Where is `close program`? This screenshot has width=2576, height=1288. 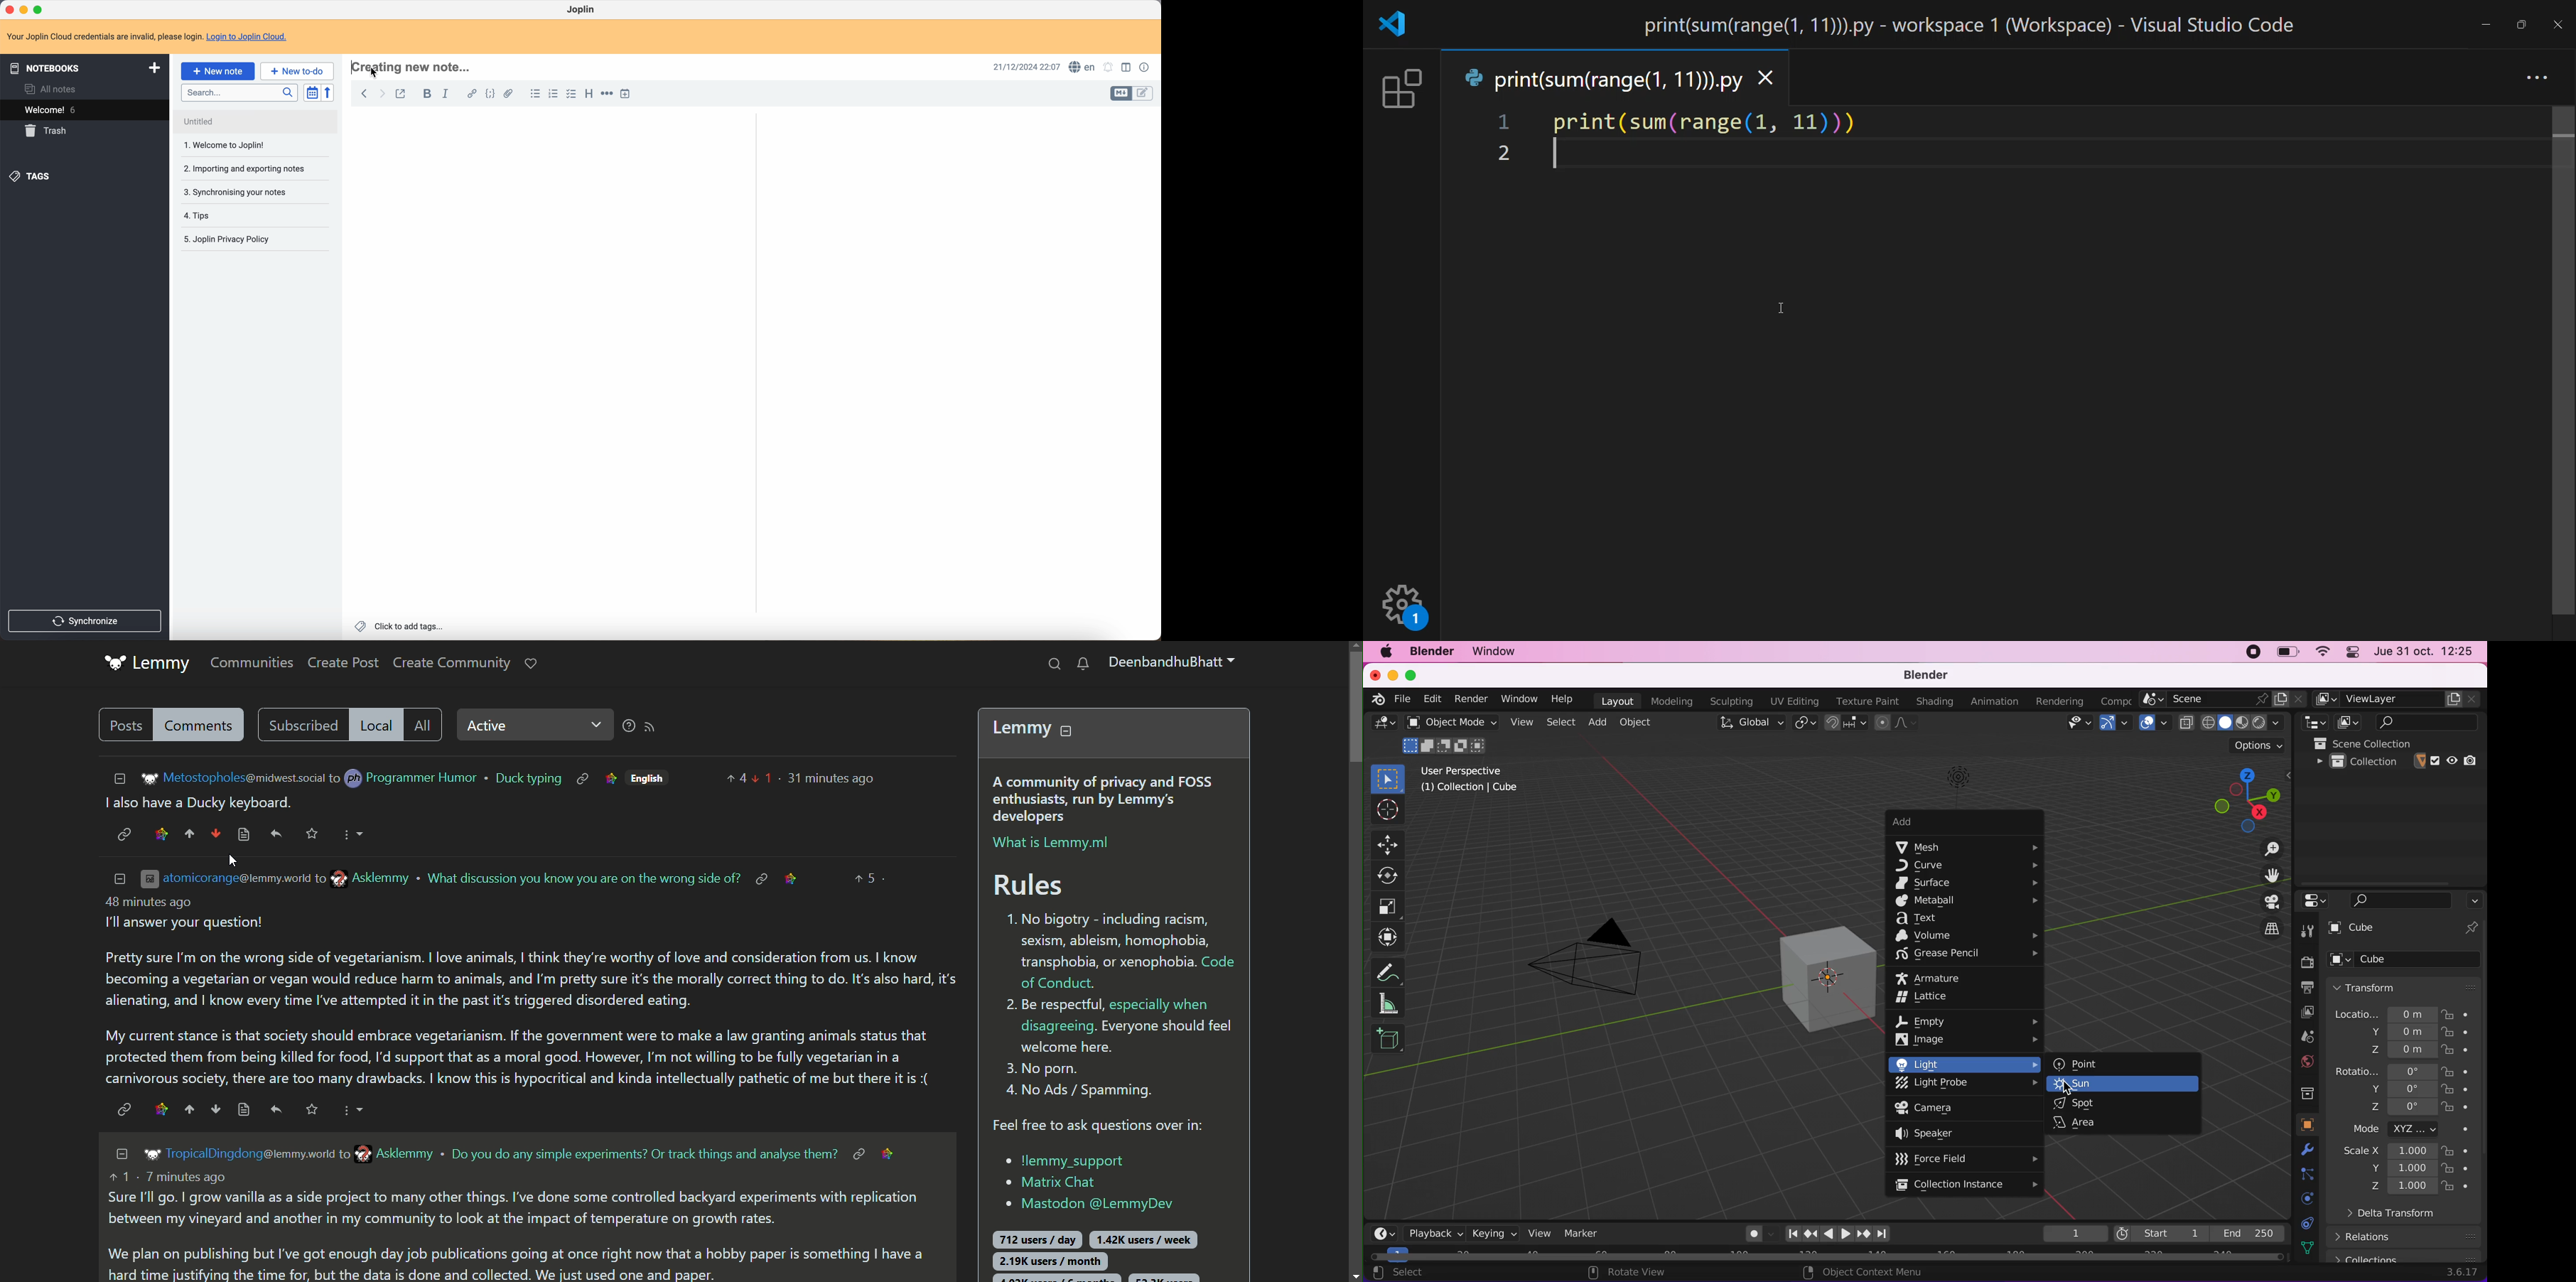
close program is located at coordinates (9, 11).